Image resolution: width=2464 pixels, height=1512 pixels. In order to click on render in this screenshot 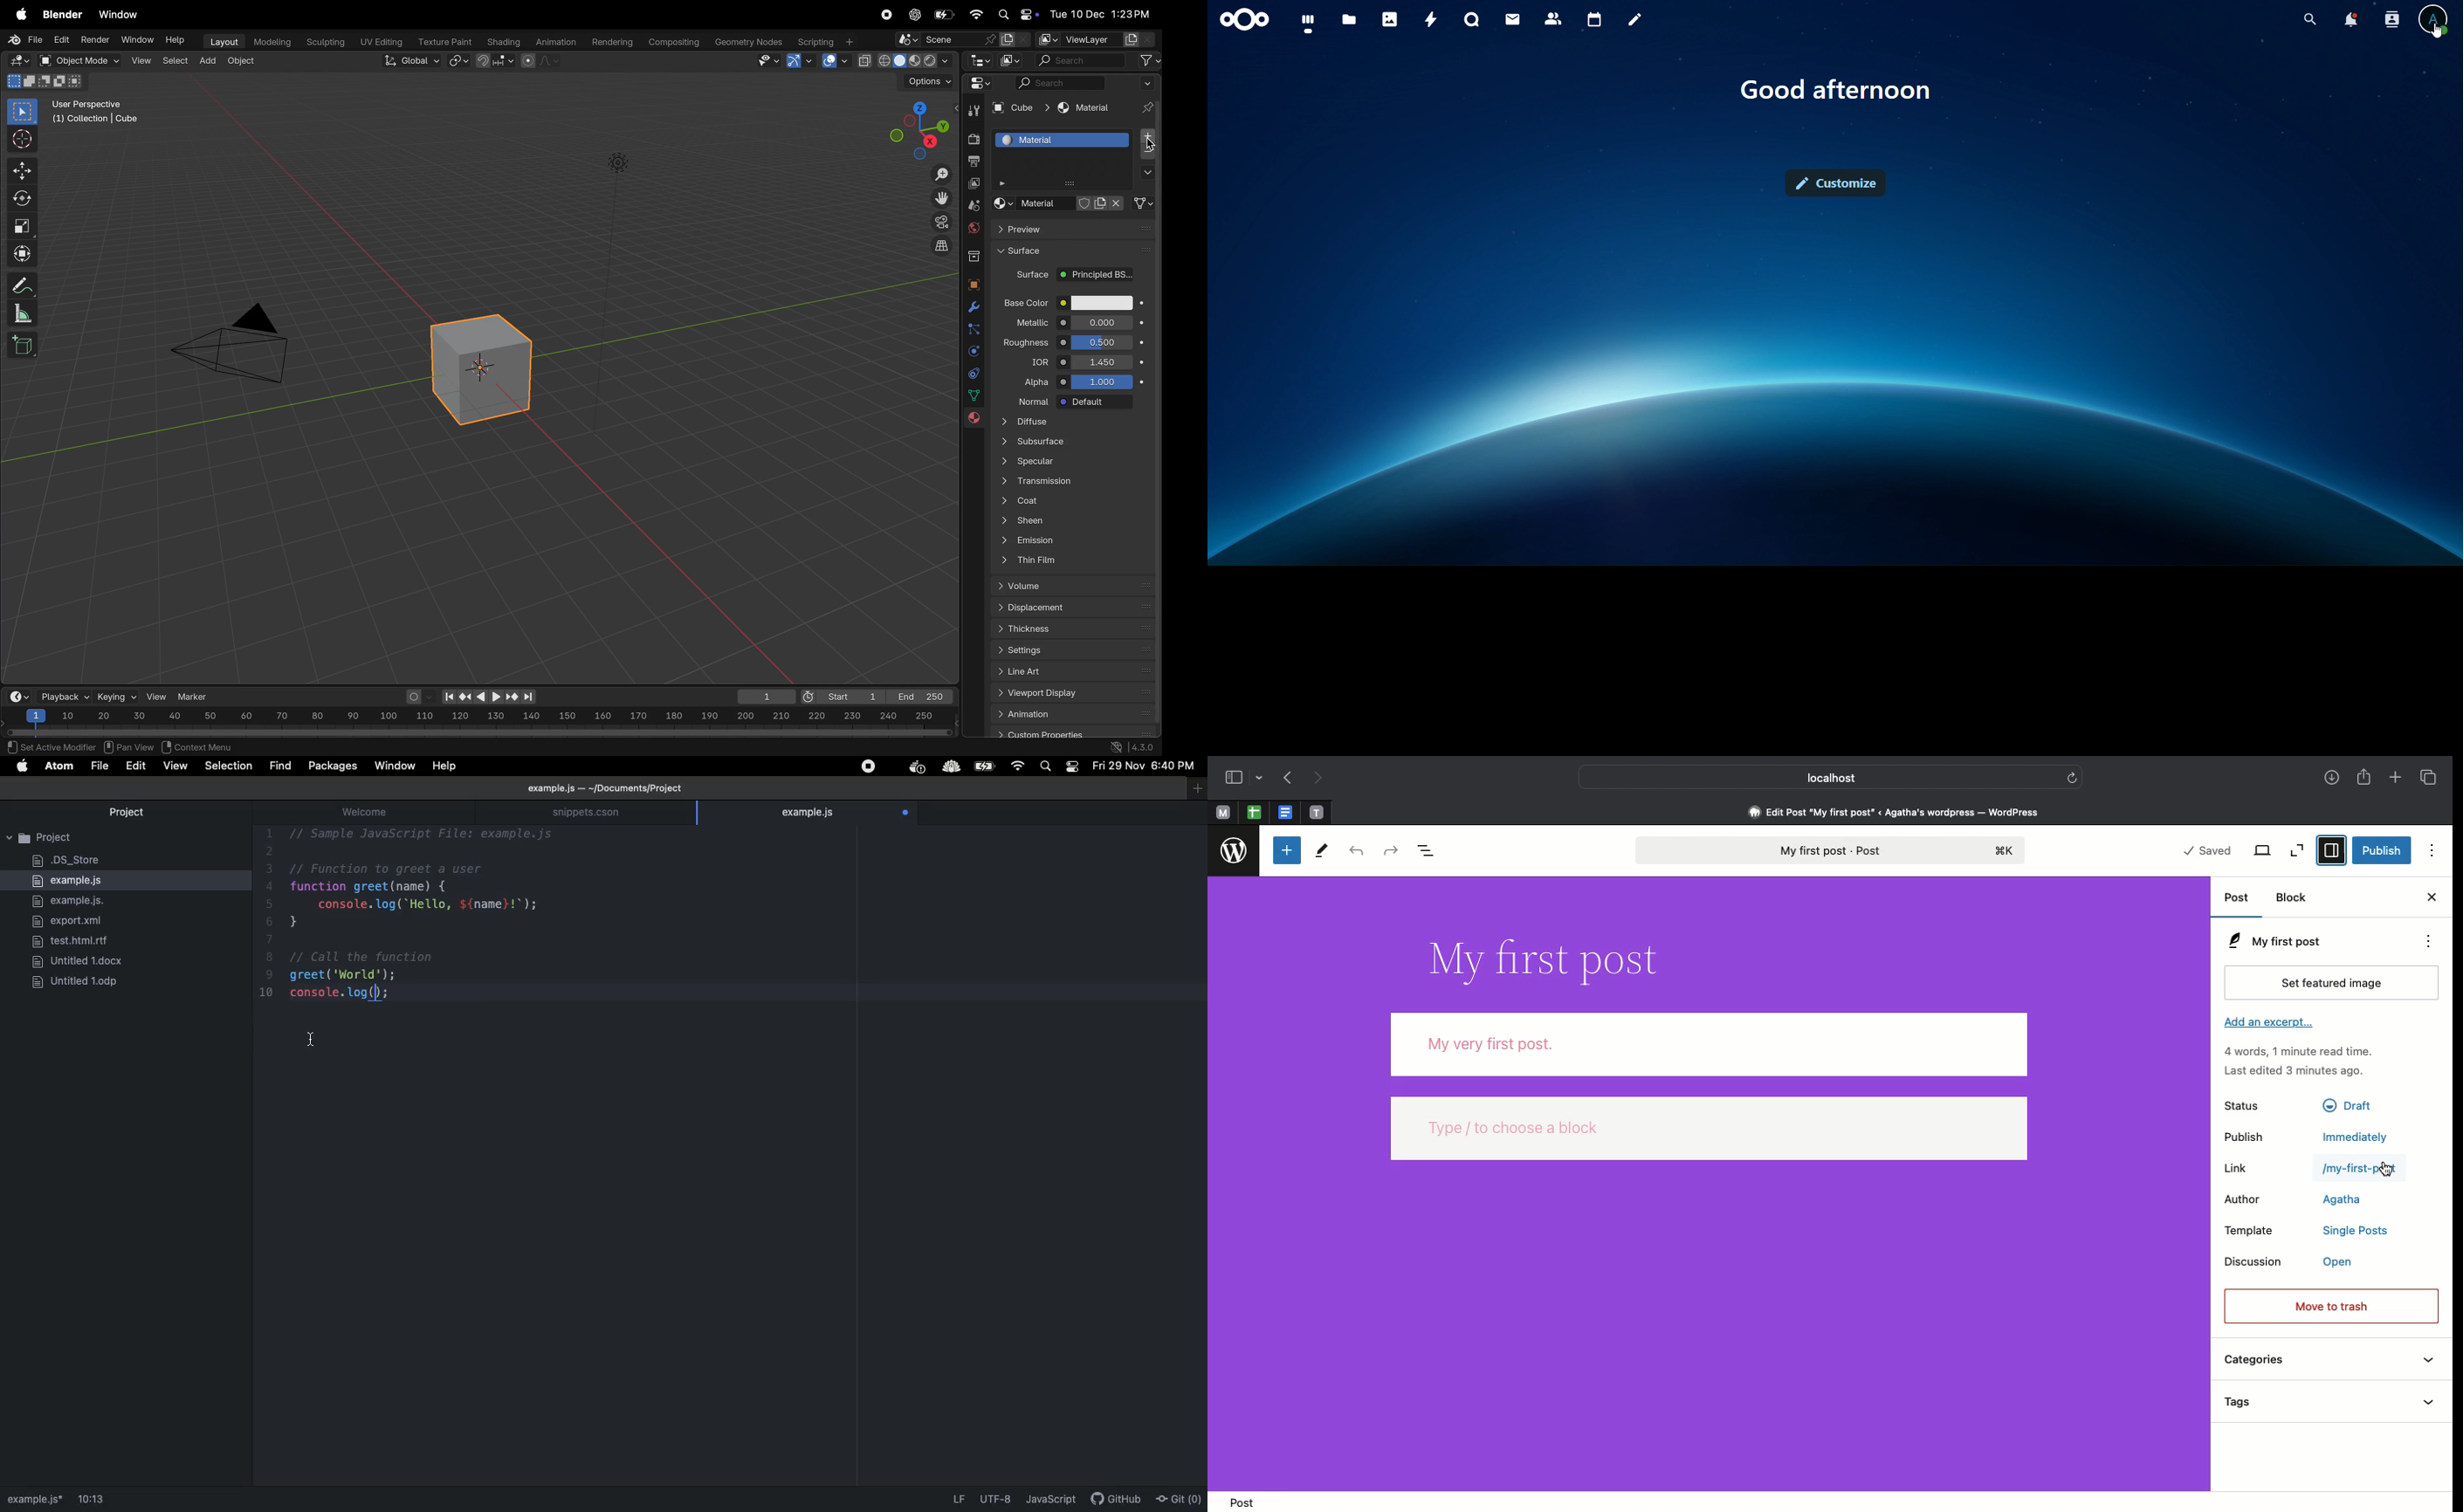, I will do `click(93, 39)`.